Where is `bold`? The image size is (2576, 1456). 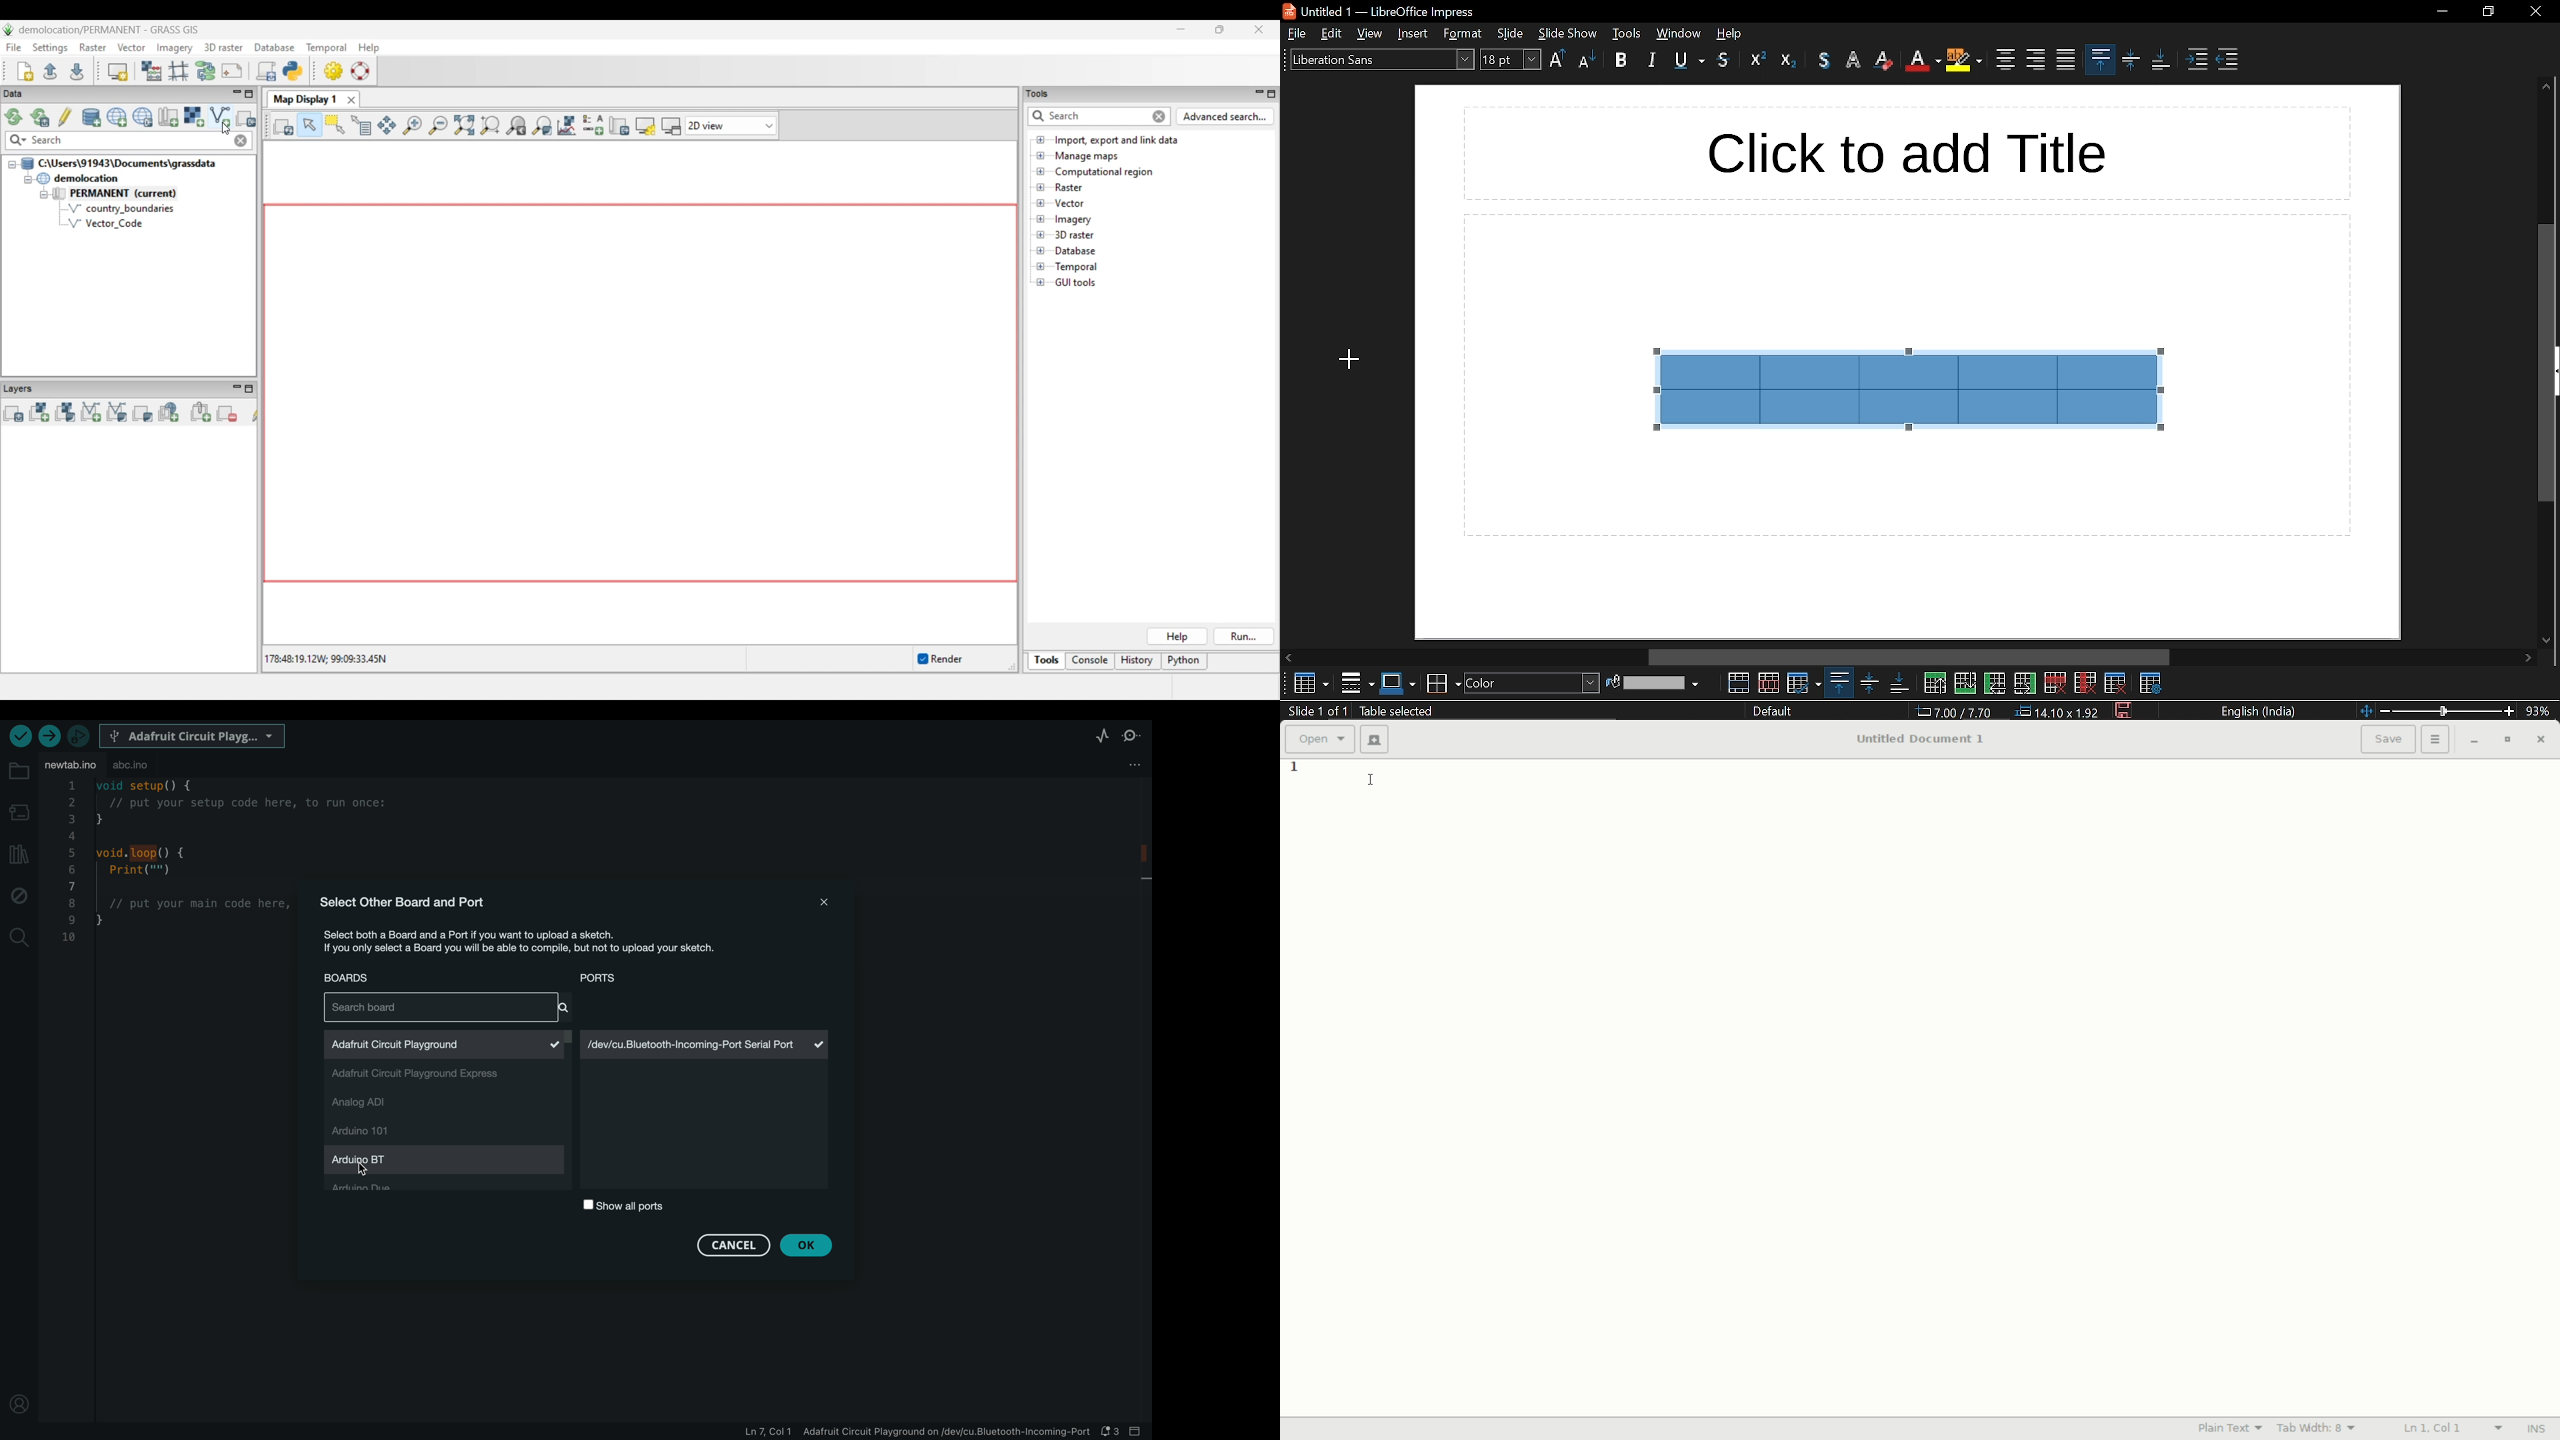 bold is located at coordinates (1621, 59).